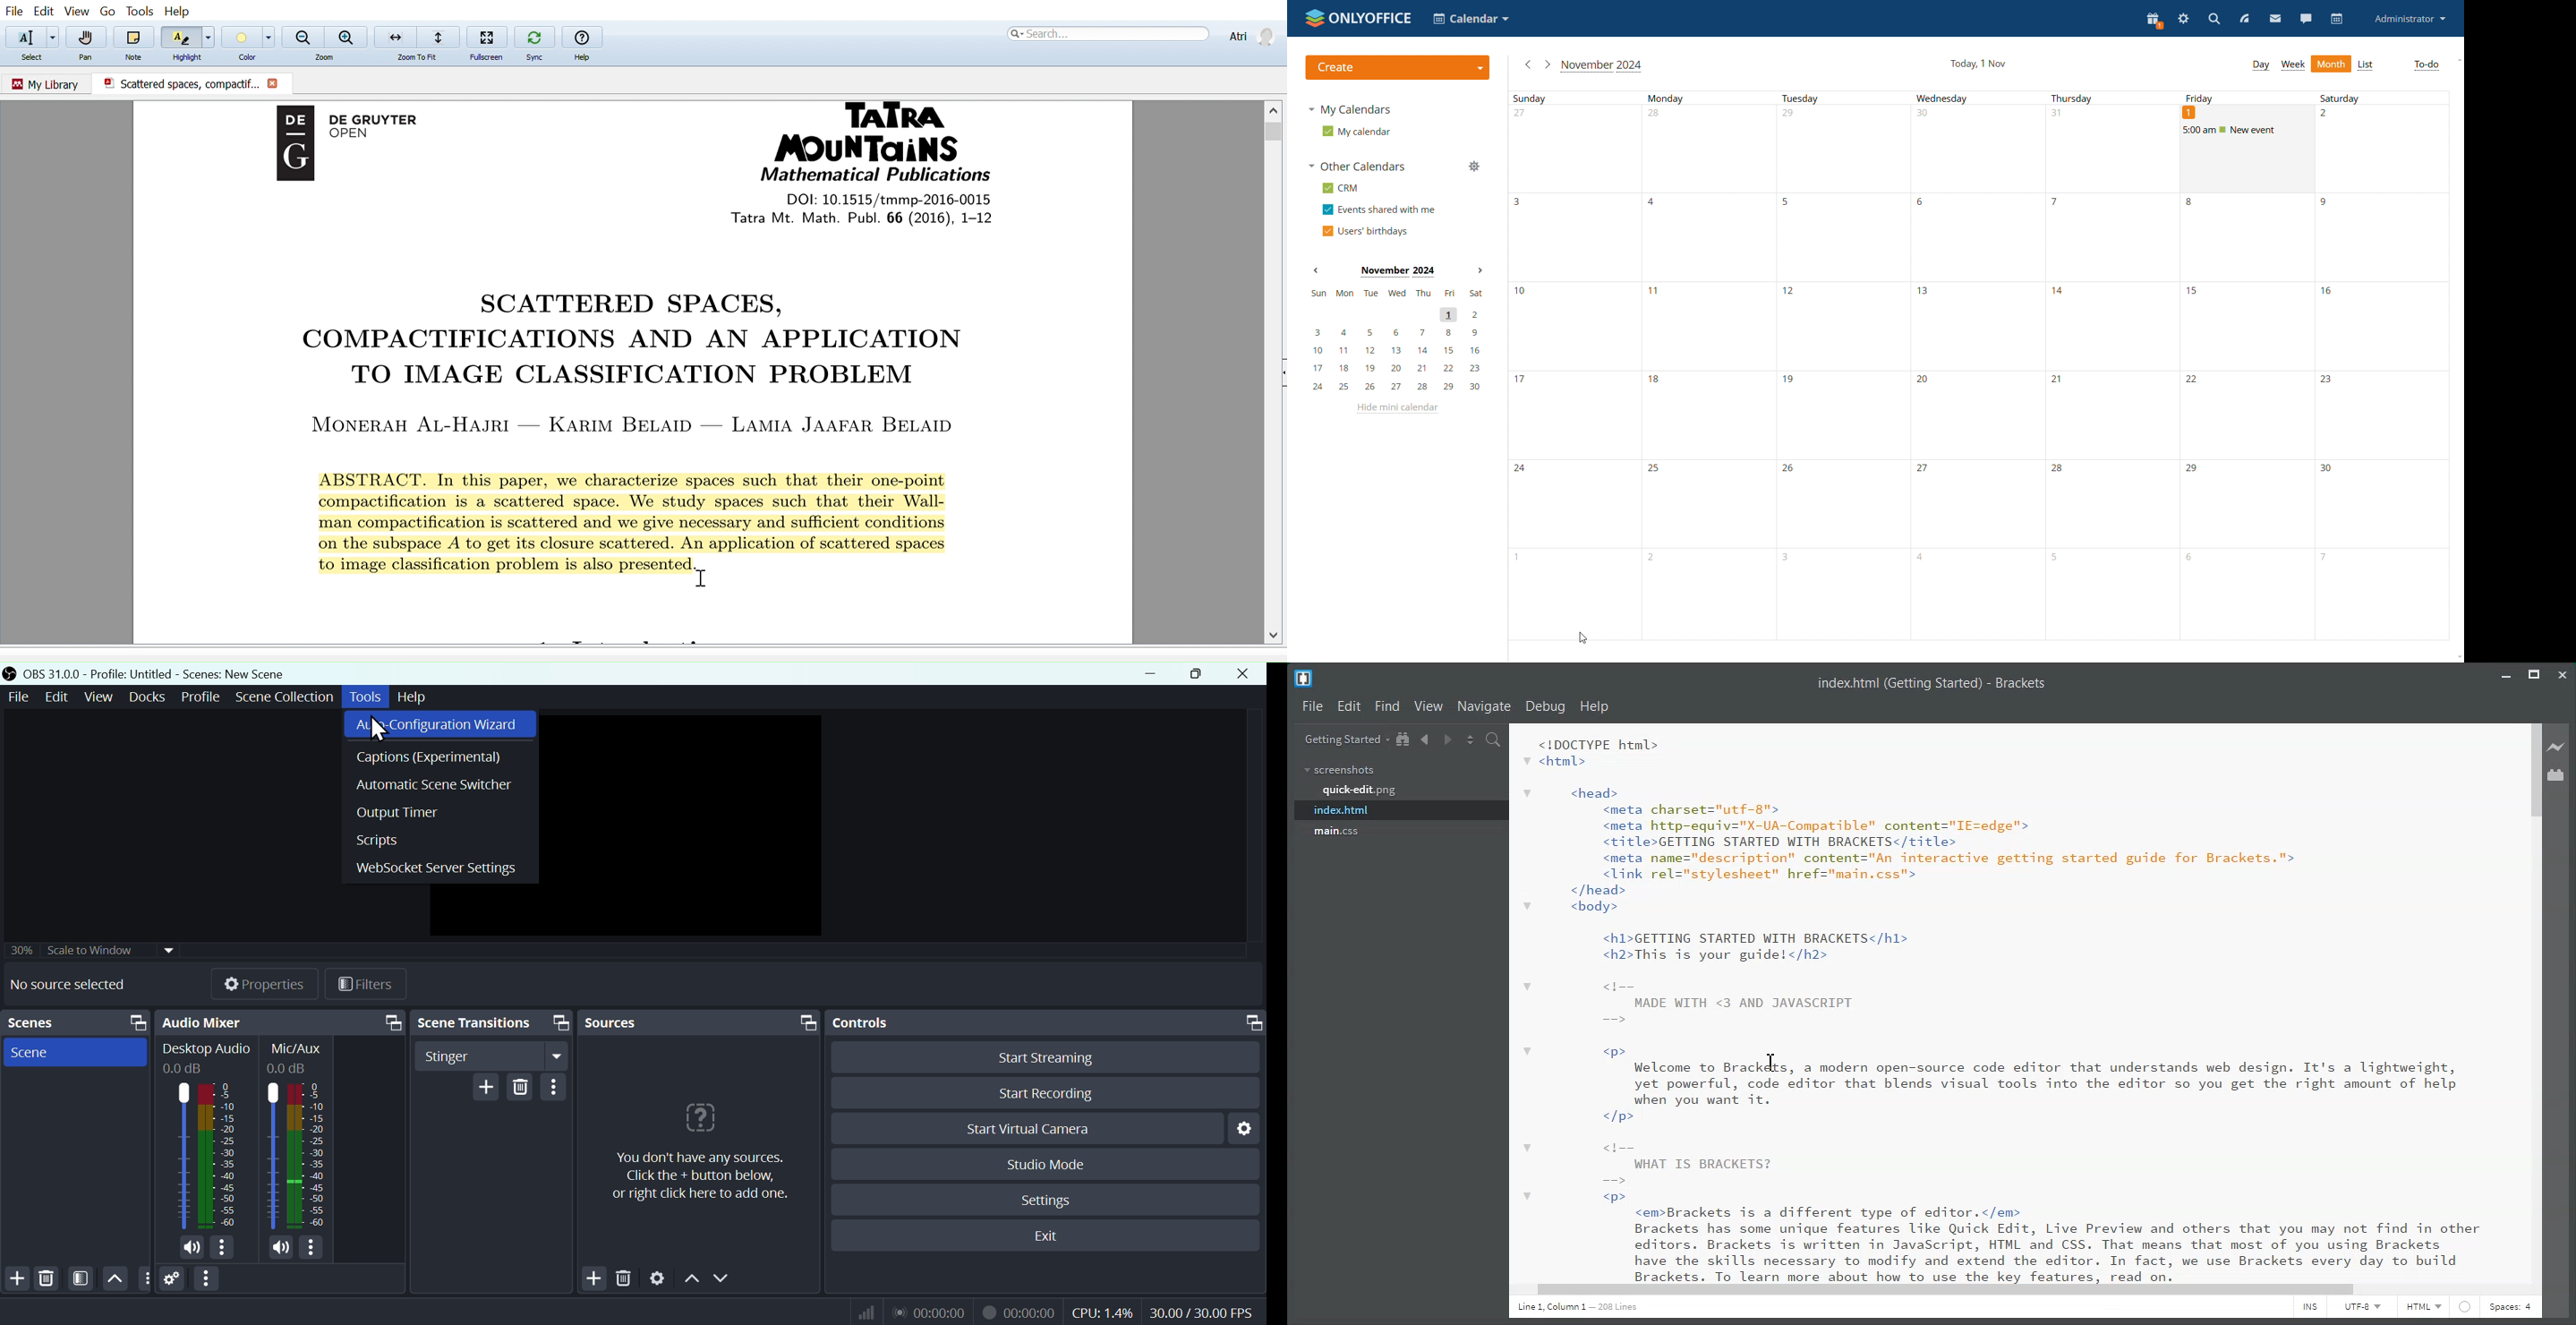 This screenshot has height=1344, width=2576. What do you see at coordinates (1250, 35) in the screenshot?
I see `Profile` at bounding box center [1250, 35].